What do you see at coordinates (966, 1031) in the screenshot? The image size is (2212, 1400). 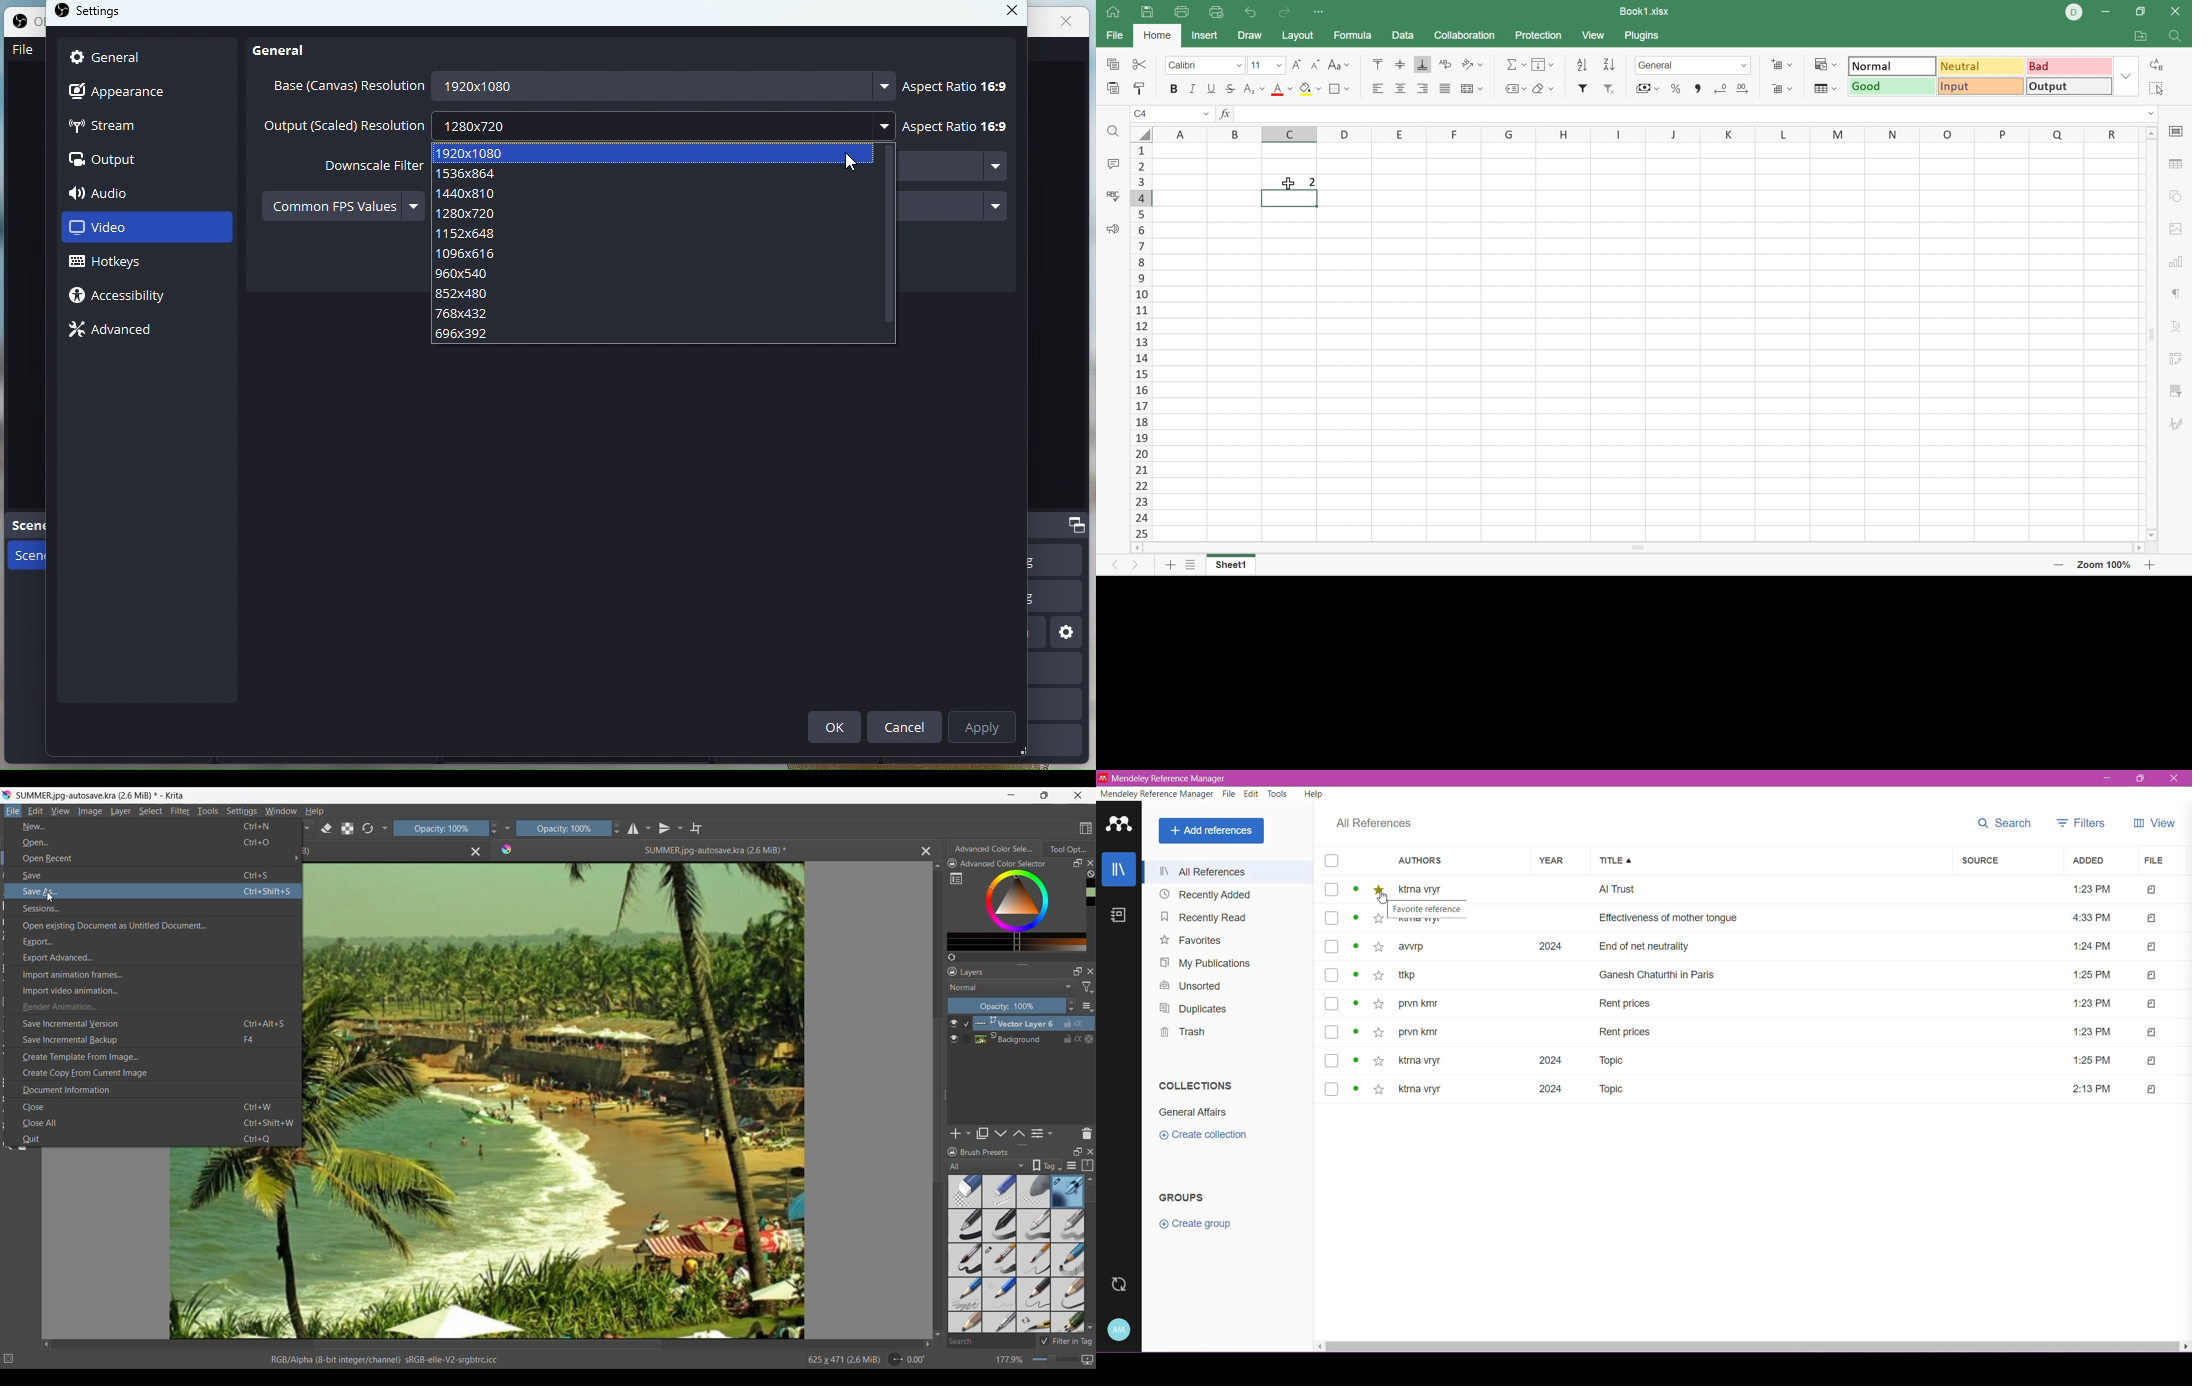 I see `Indicates current selection` at bounding box center [966, 1031].